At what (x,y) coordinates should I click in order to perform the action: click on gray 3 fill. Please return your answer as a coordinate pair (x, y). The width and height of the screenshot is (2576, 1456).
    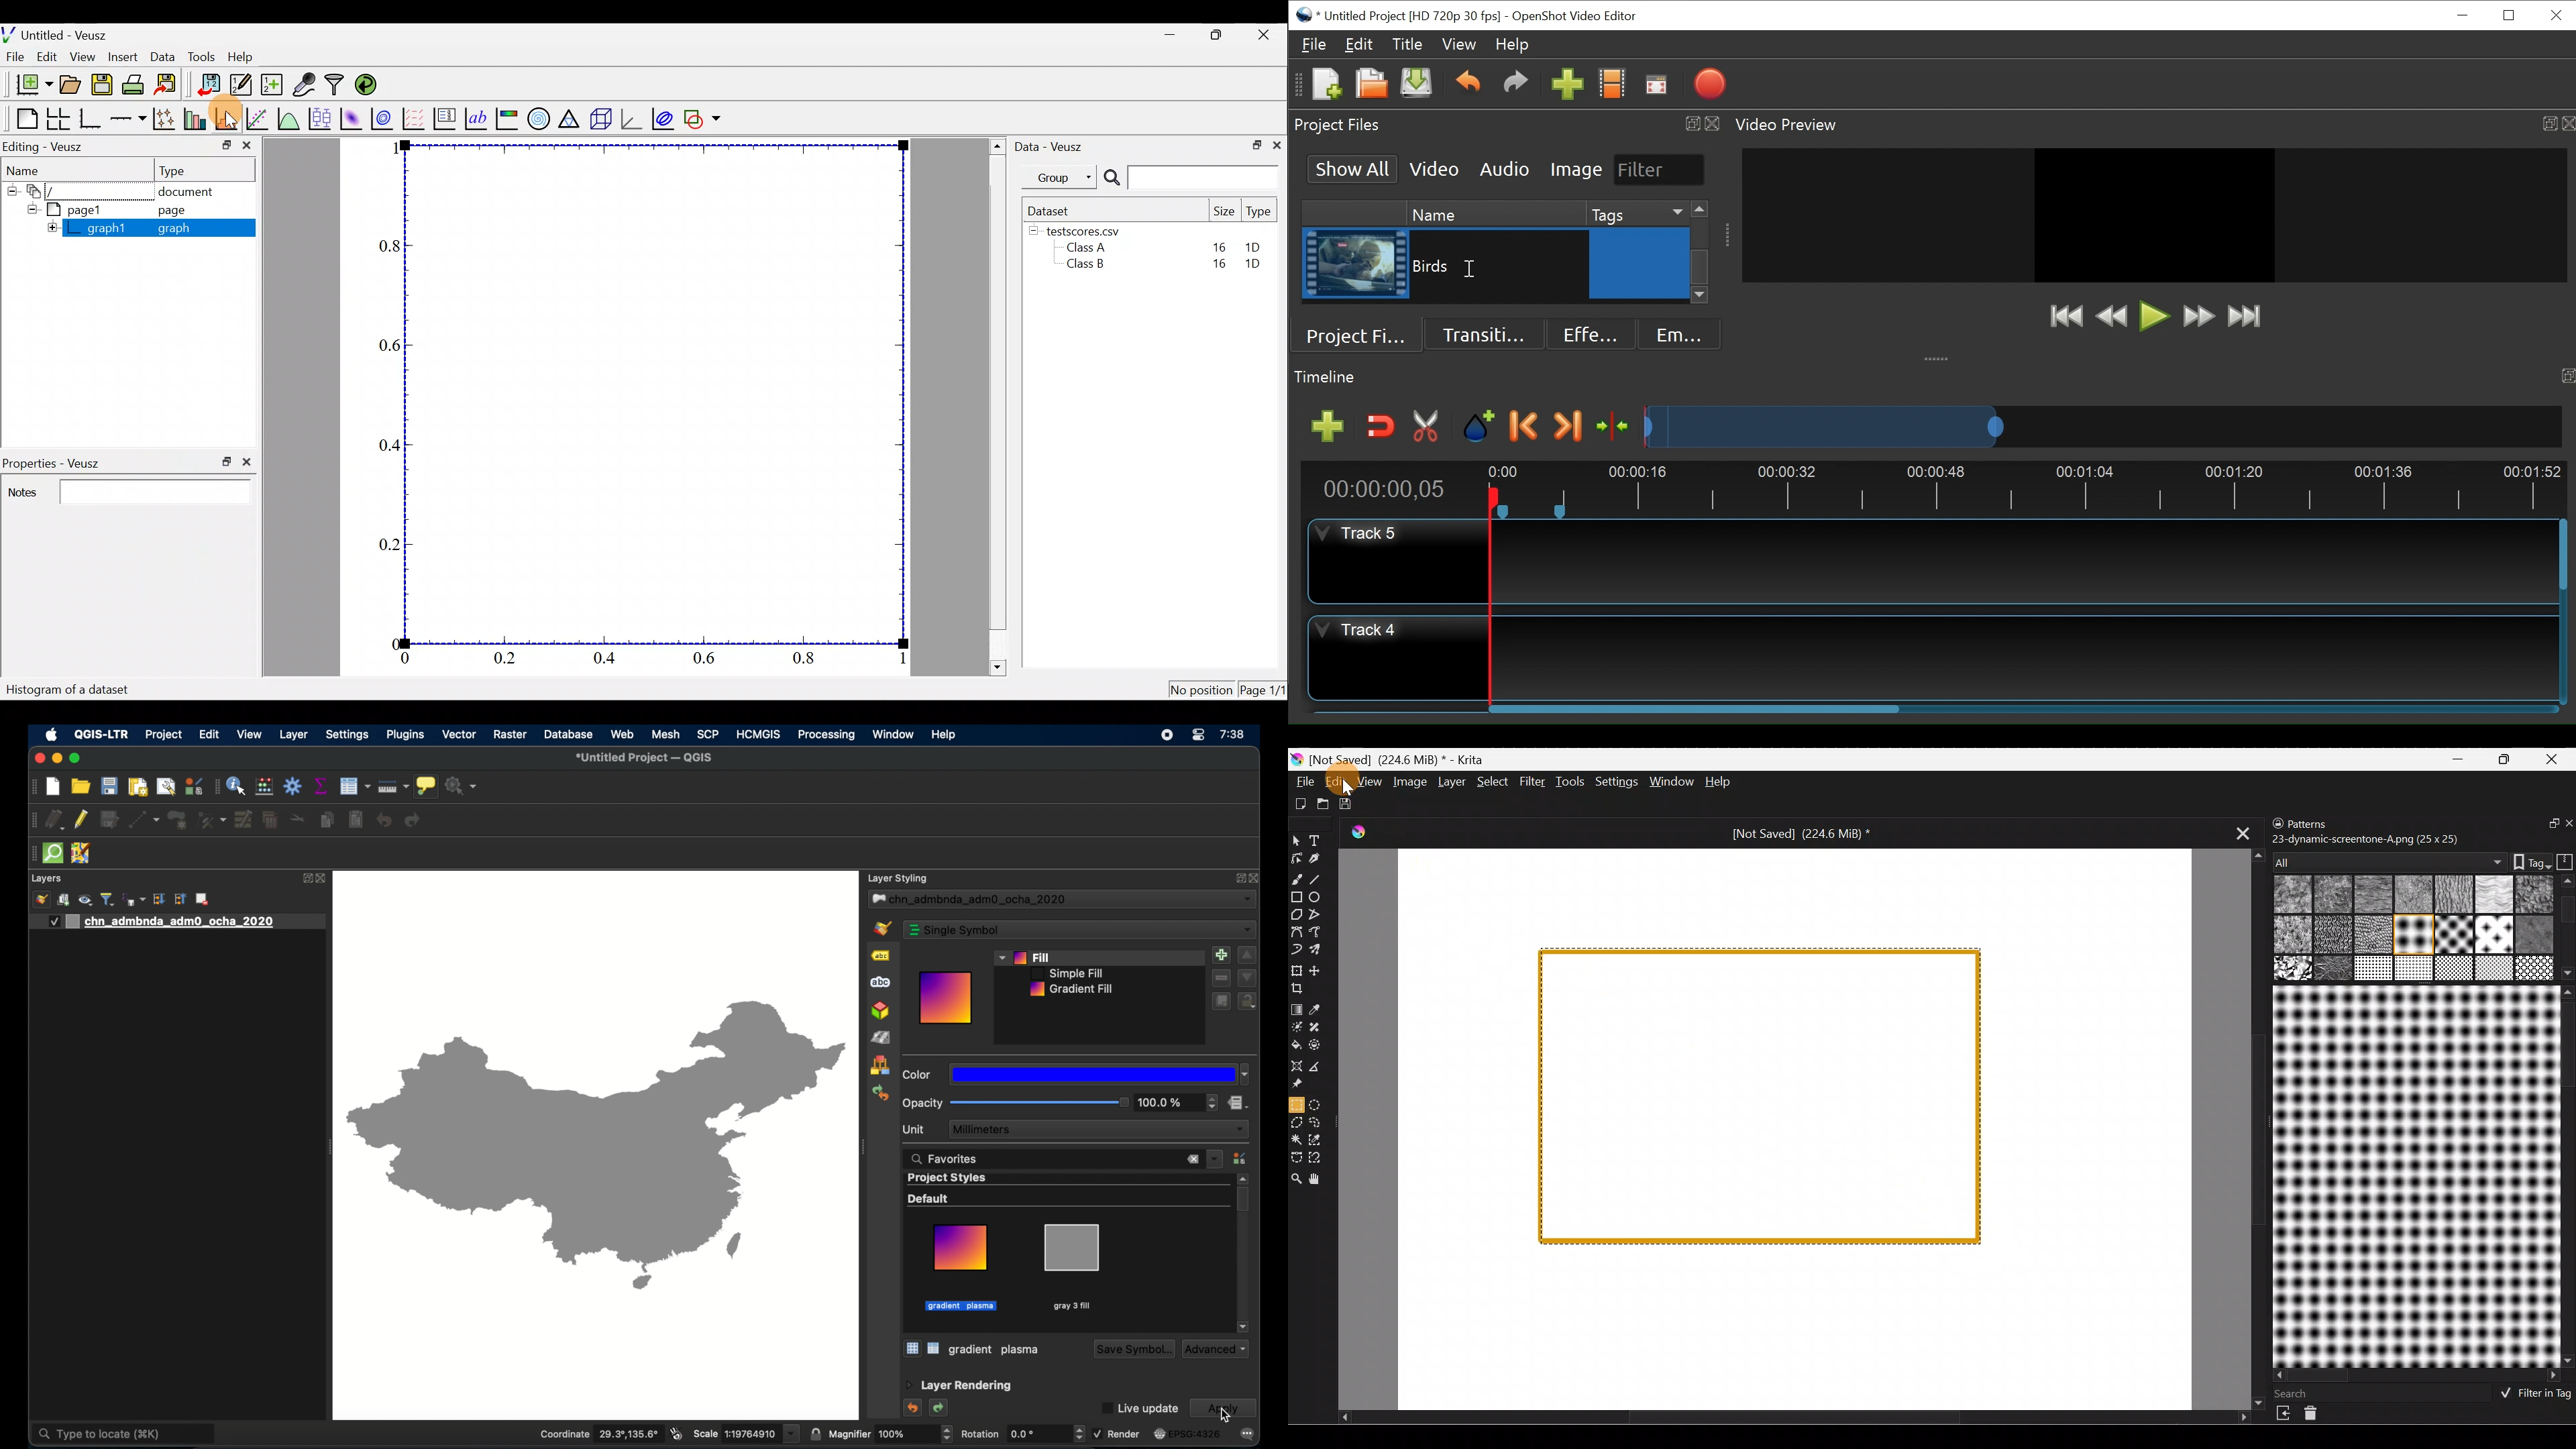
    Looking at the image, I should click on (1071, 1267).